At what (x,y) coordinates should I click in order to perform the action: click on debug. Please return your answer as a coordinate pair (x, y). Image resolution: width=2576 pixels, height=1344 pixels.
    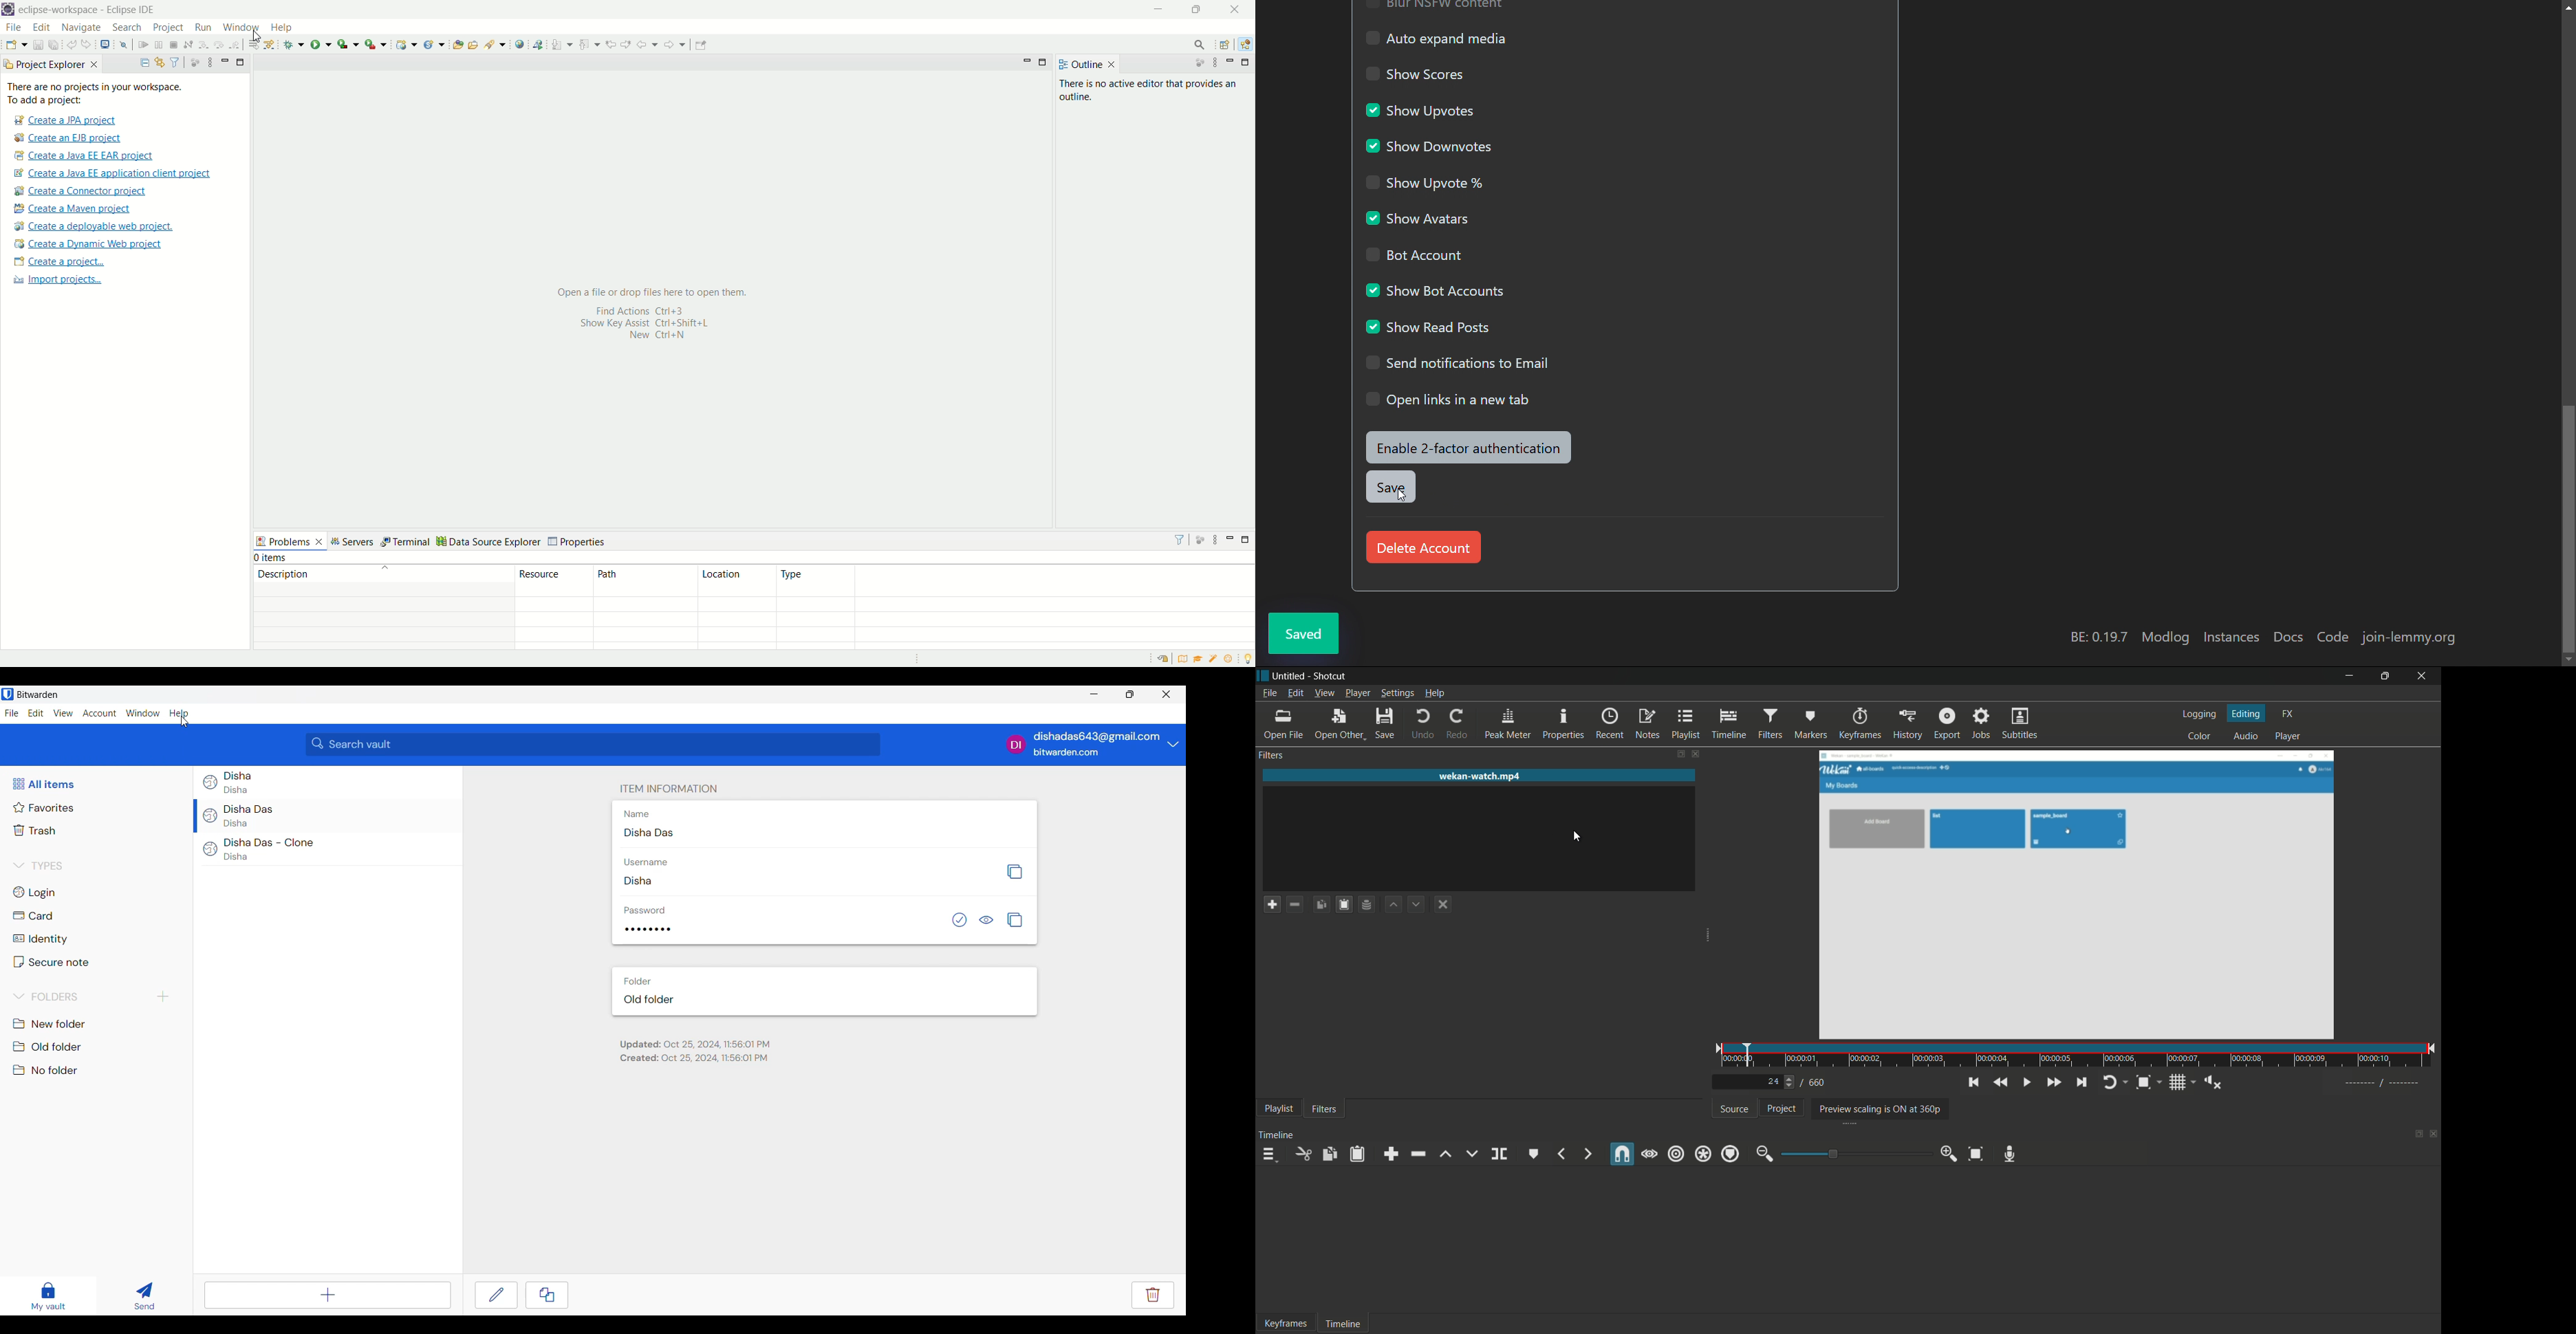
    Looking at the image, I should click on (293, 44).